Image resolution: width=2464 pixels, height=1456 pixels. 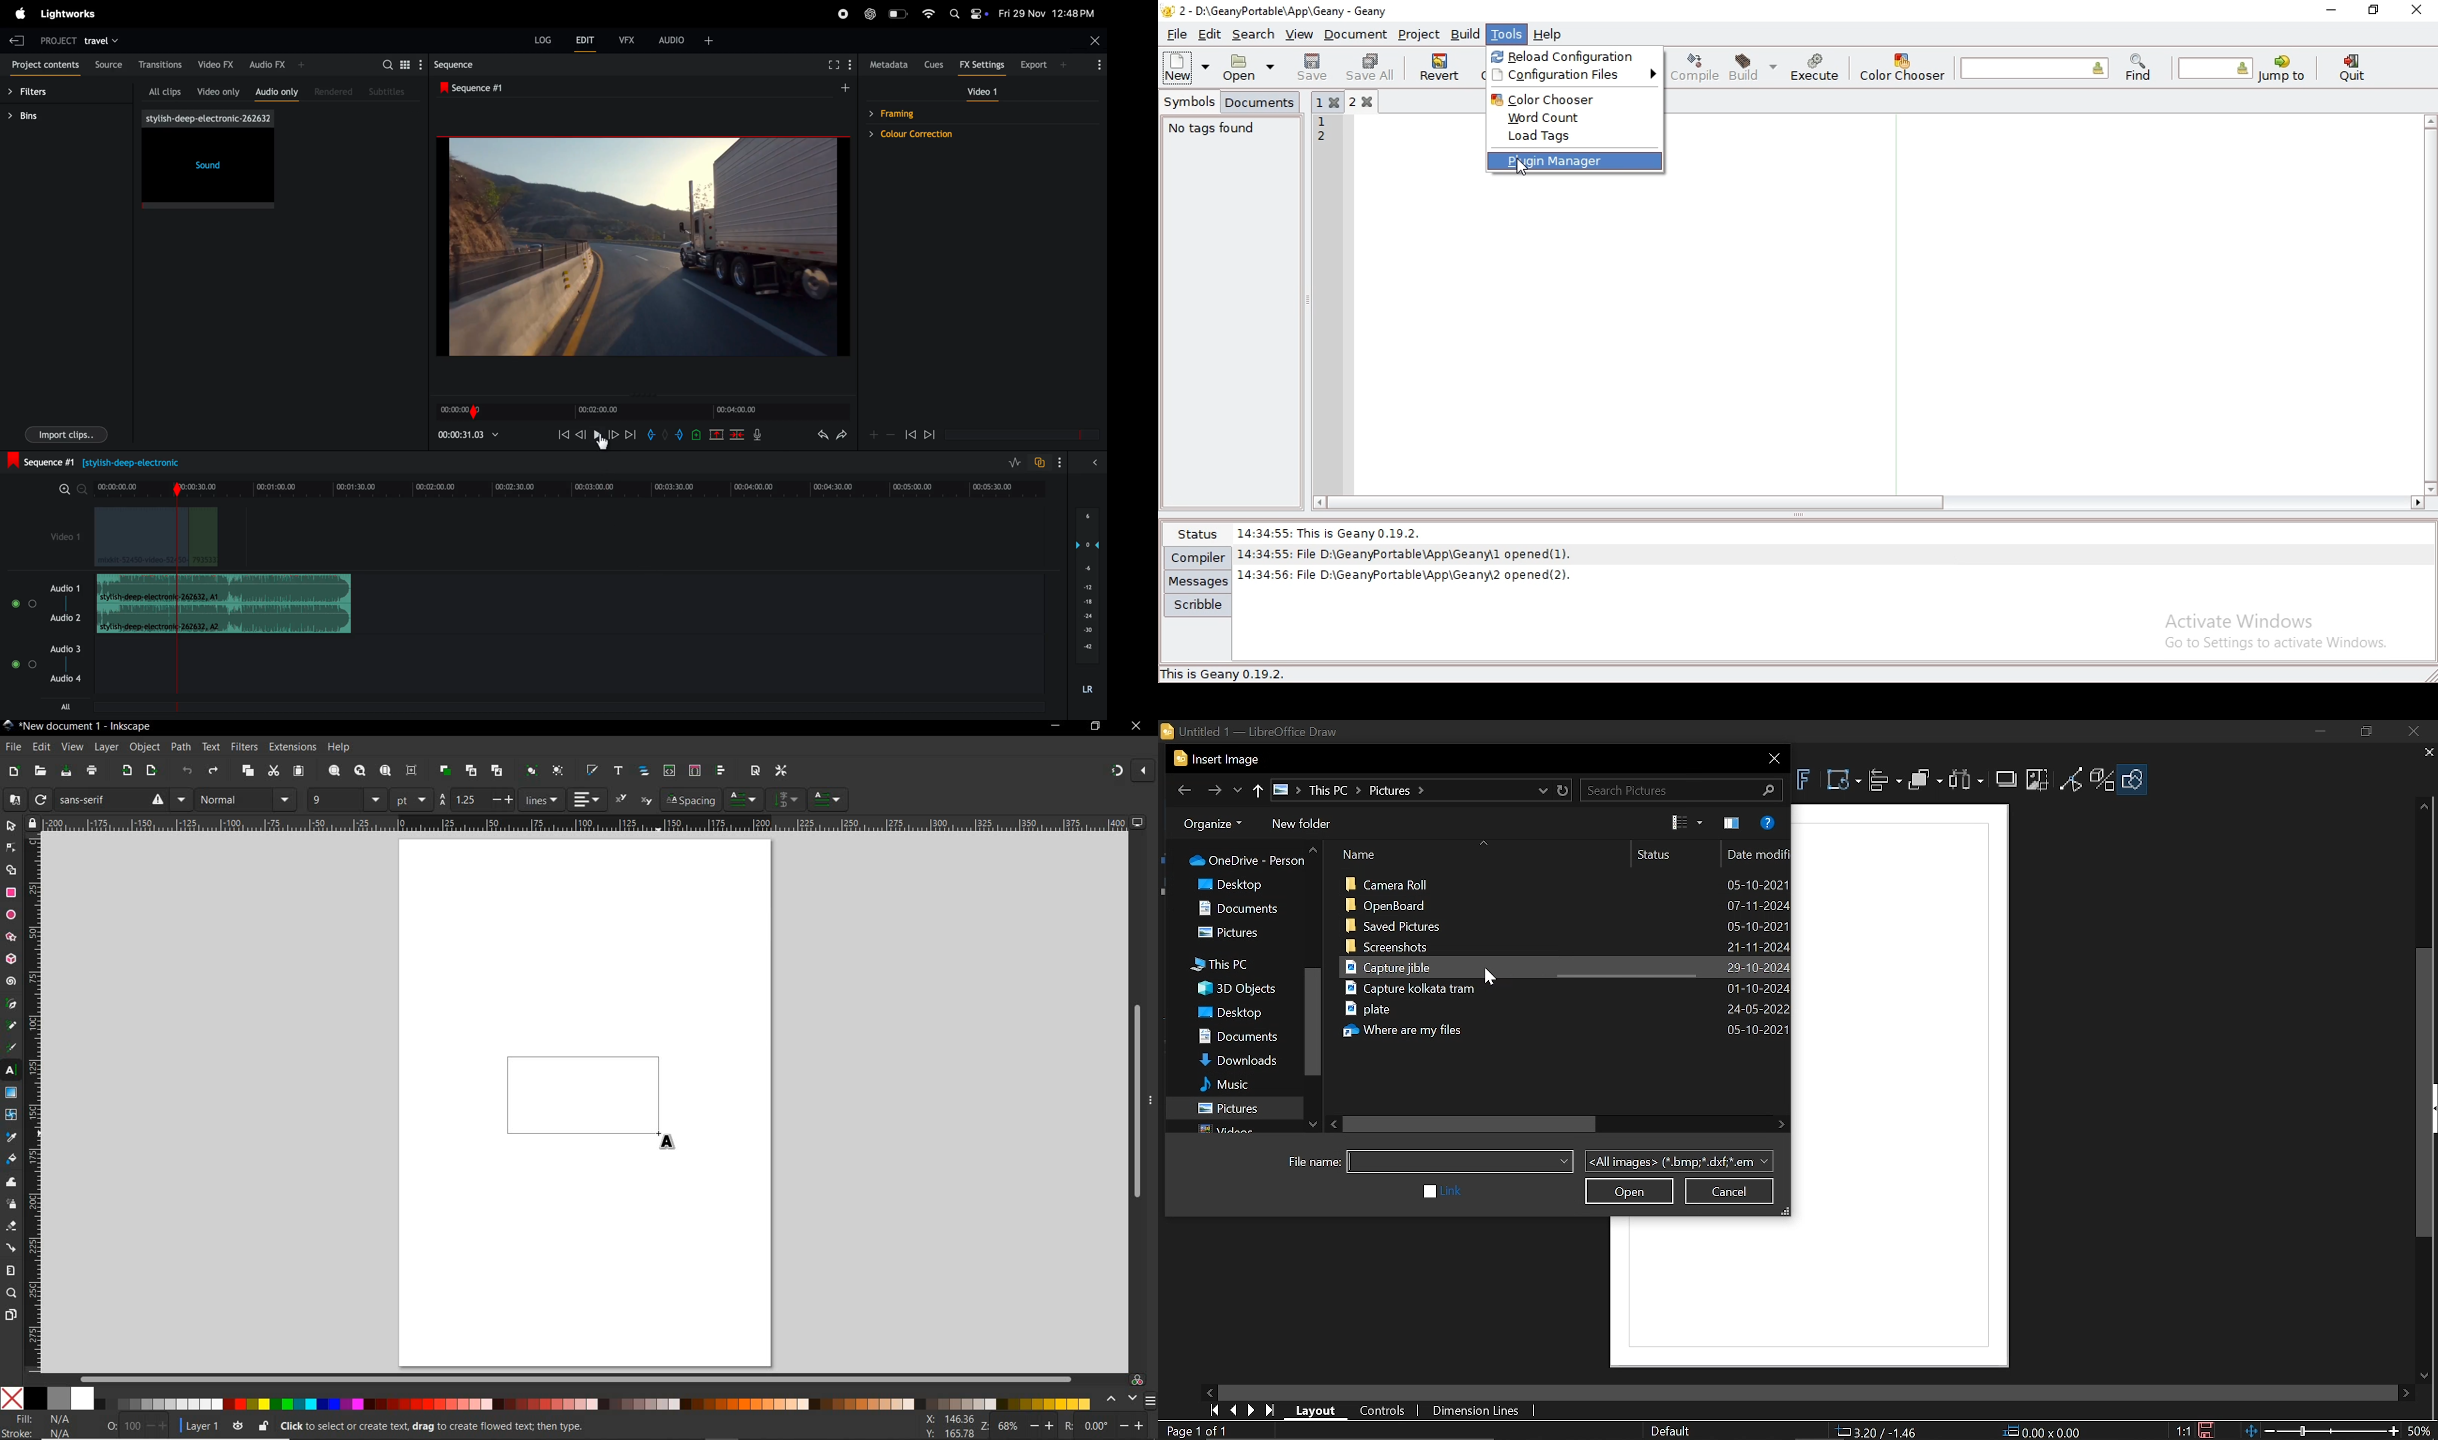 I want to click on cues, so click(x=937, y=64).